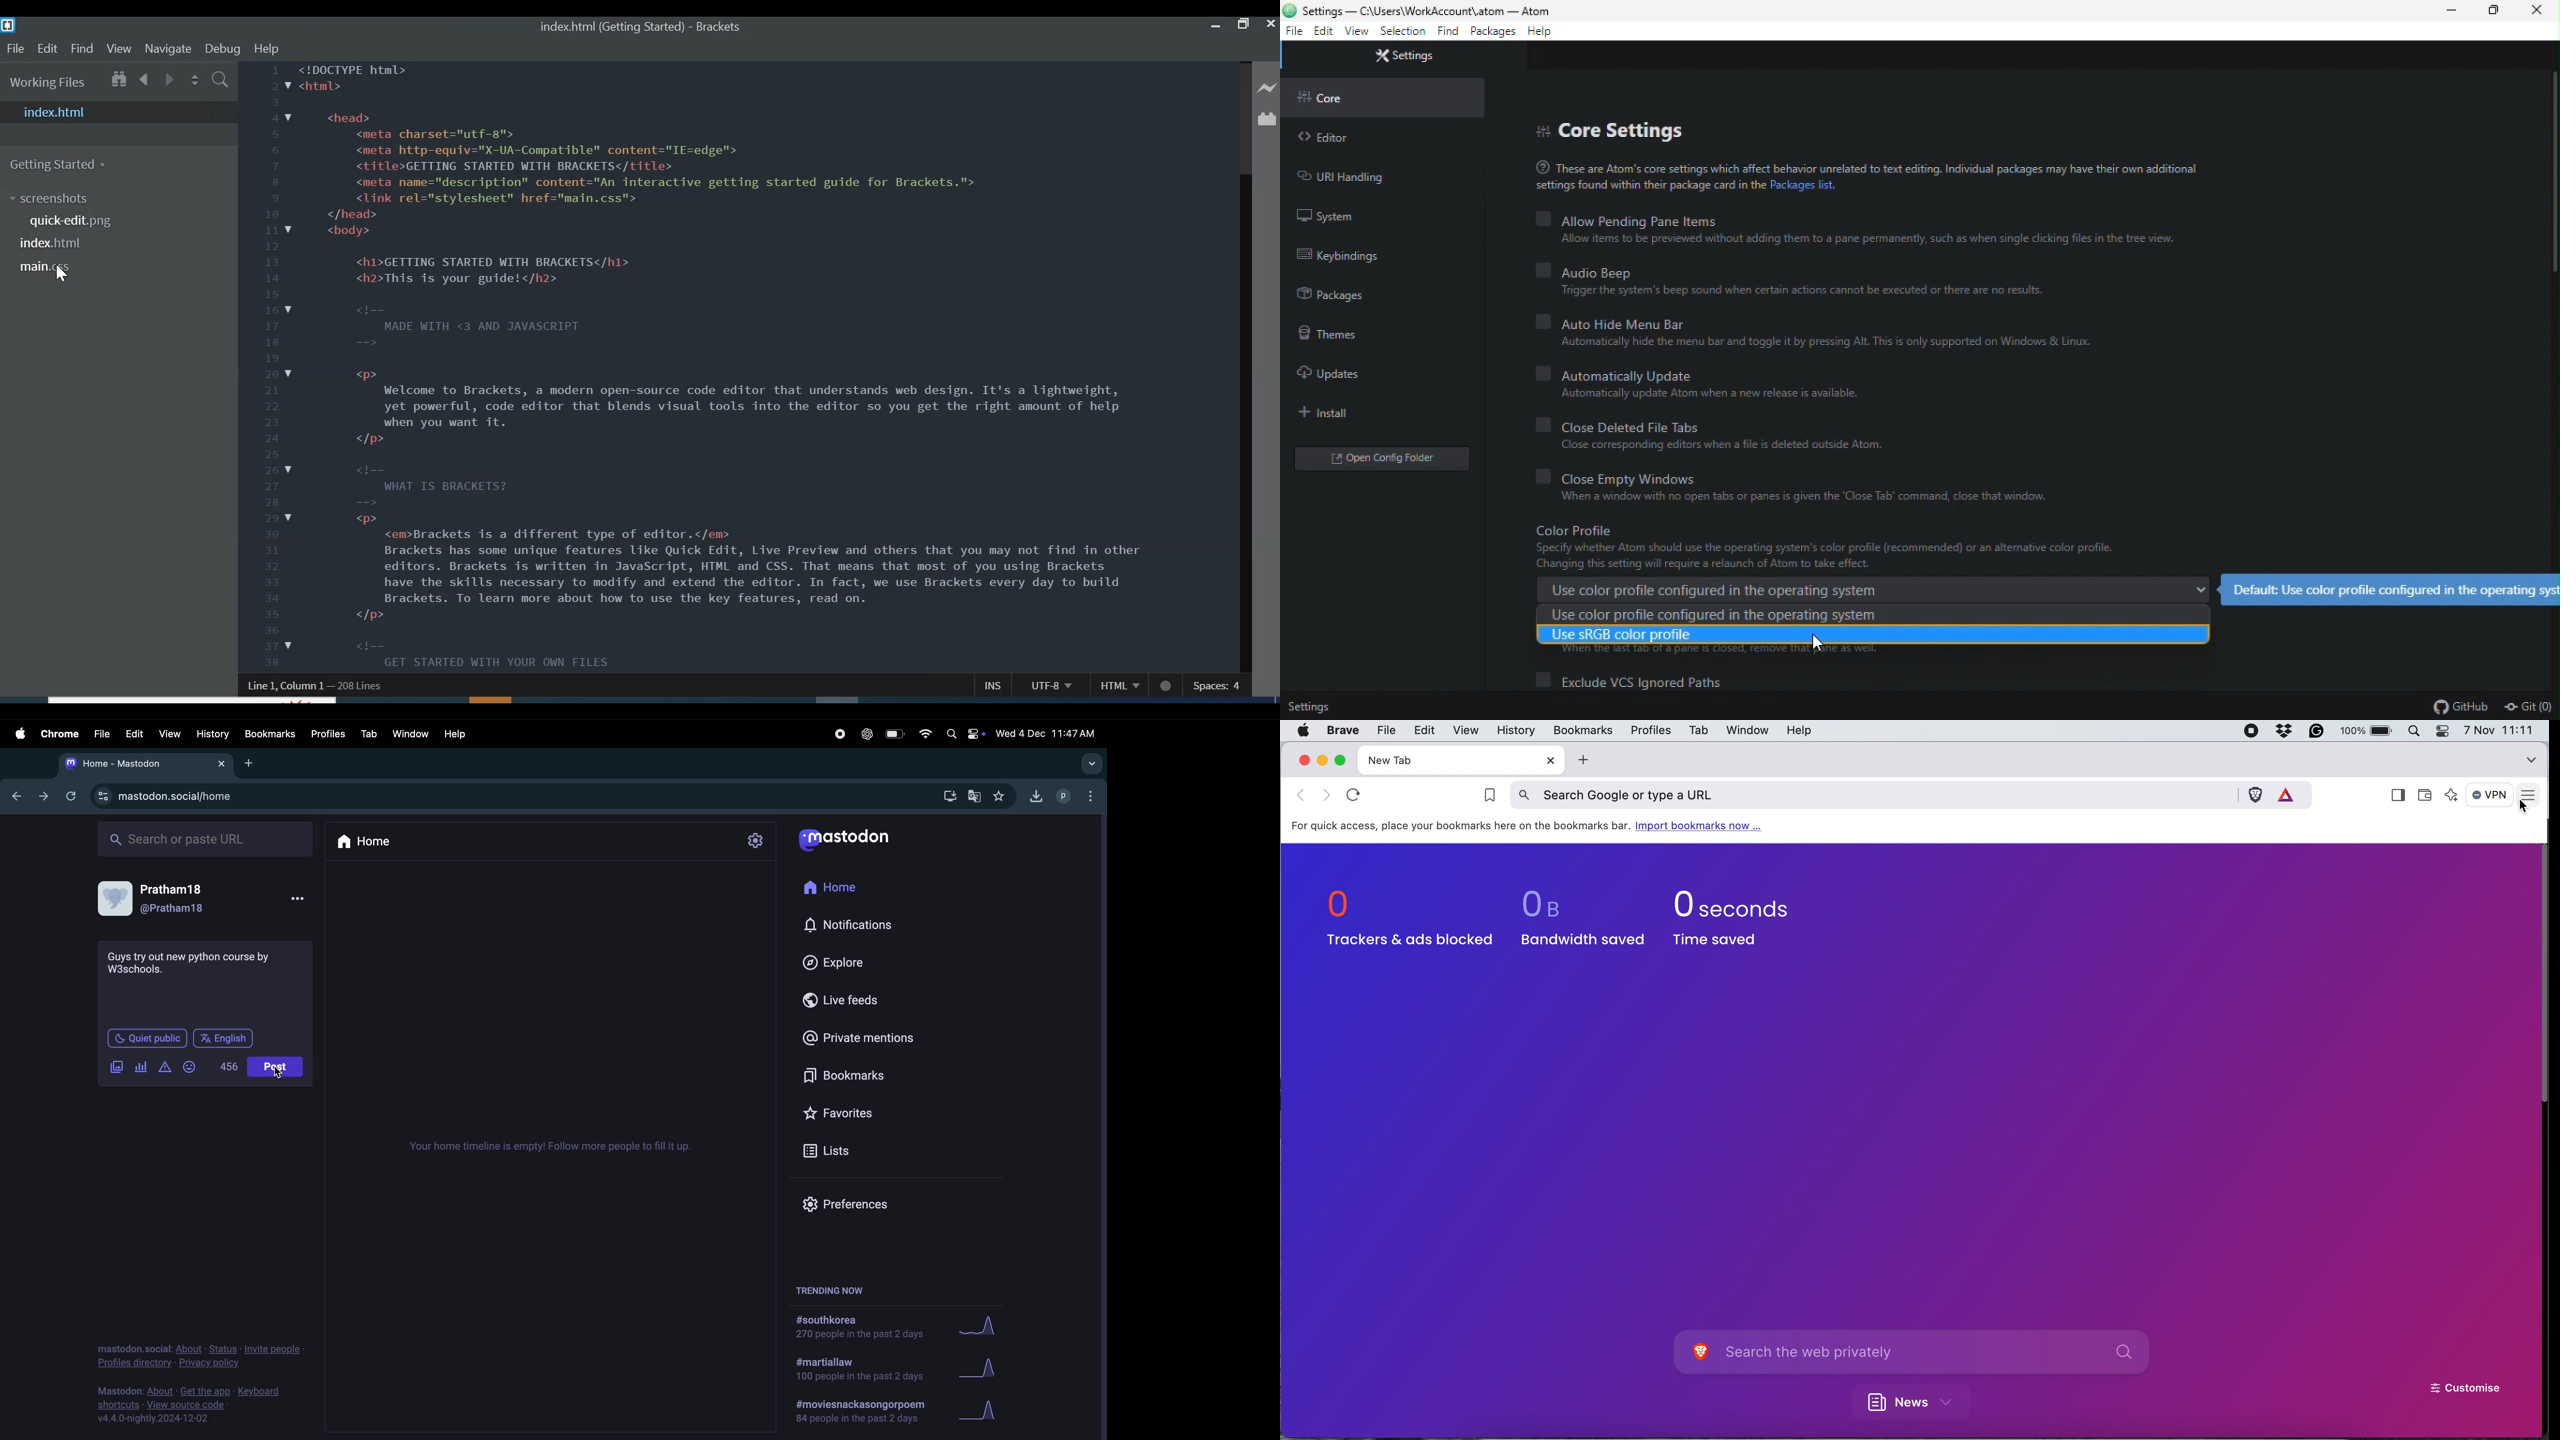 This screenshot has height=1456, width=2576. Describe the element at coordinates (211, 735) in the screenshot. I see `History` at that location.